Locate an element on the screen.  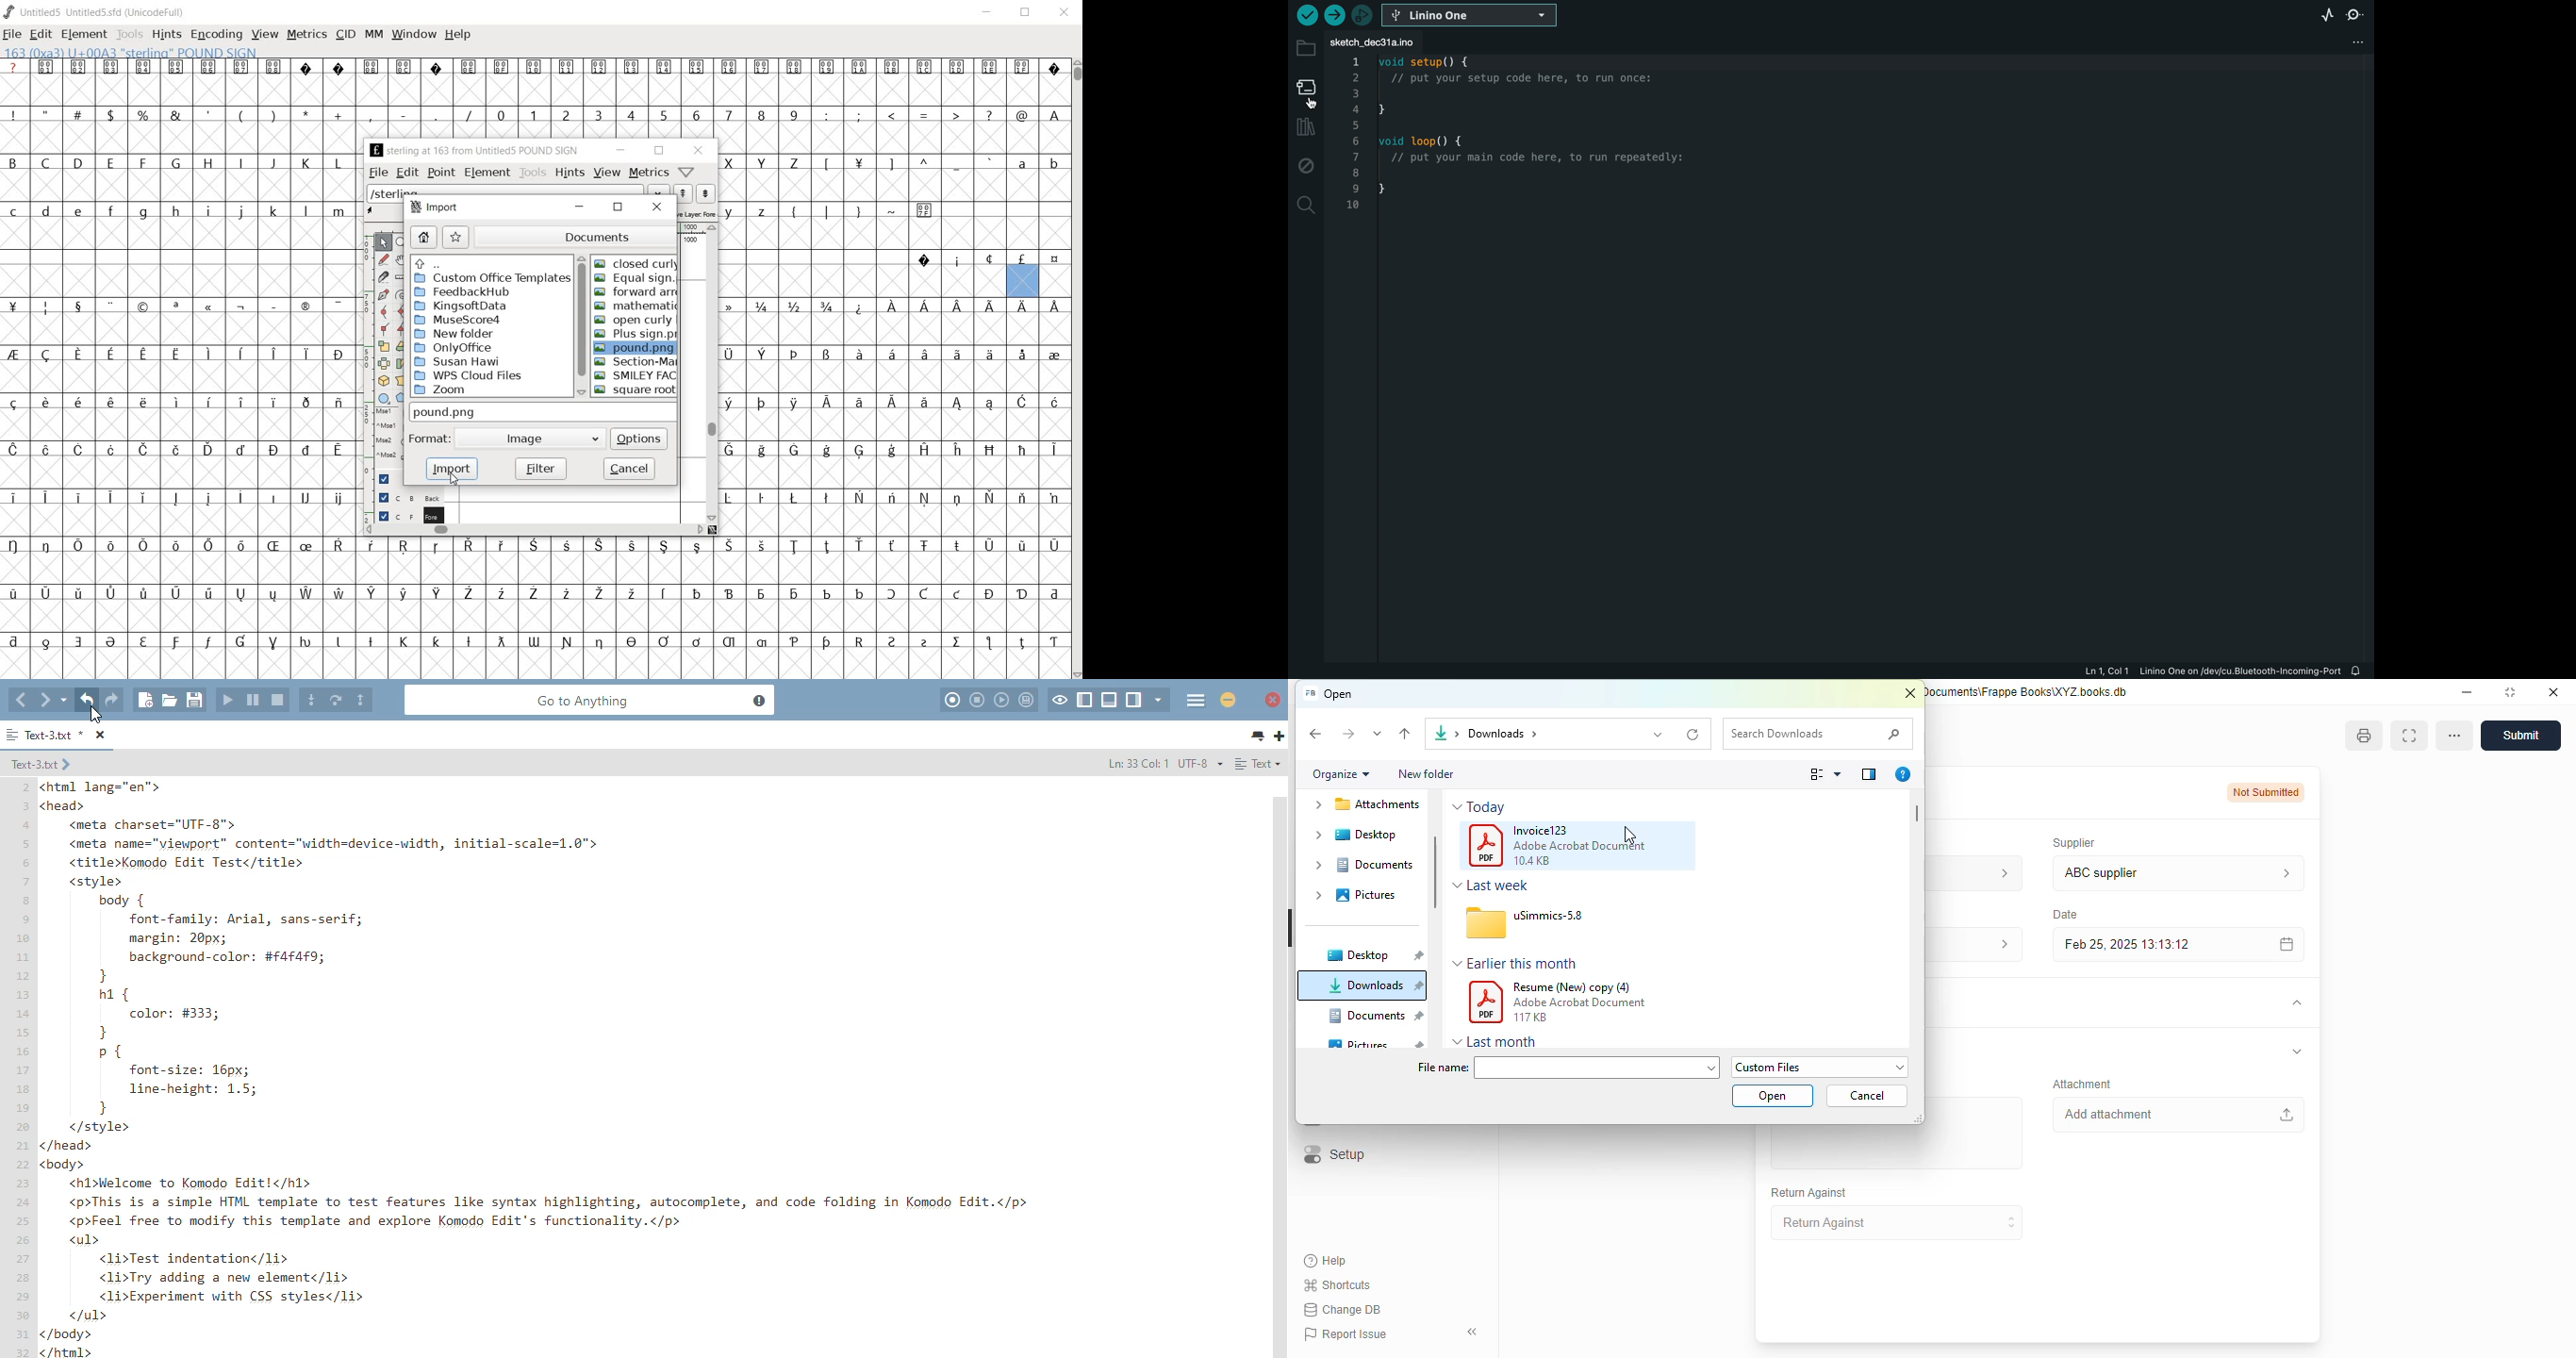
Symbol is located at coordinates (566, 594).